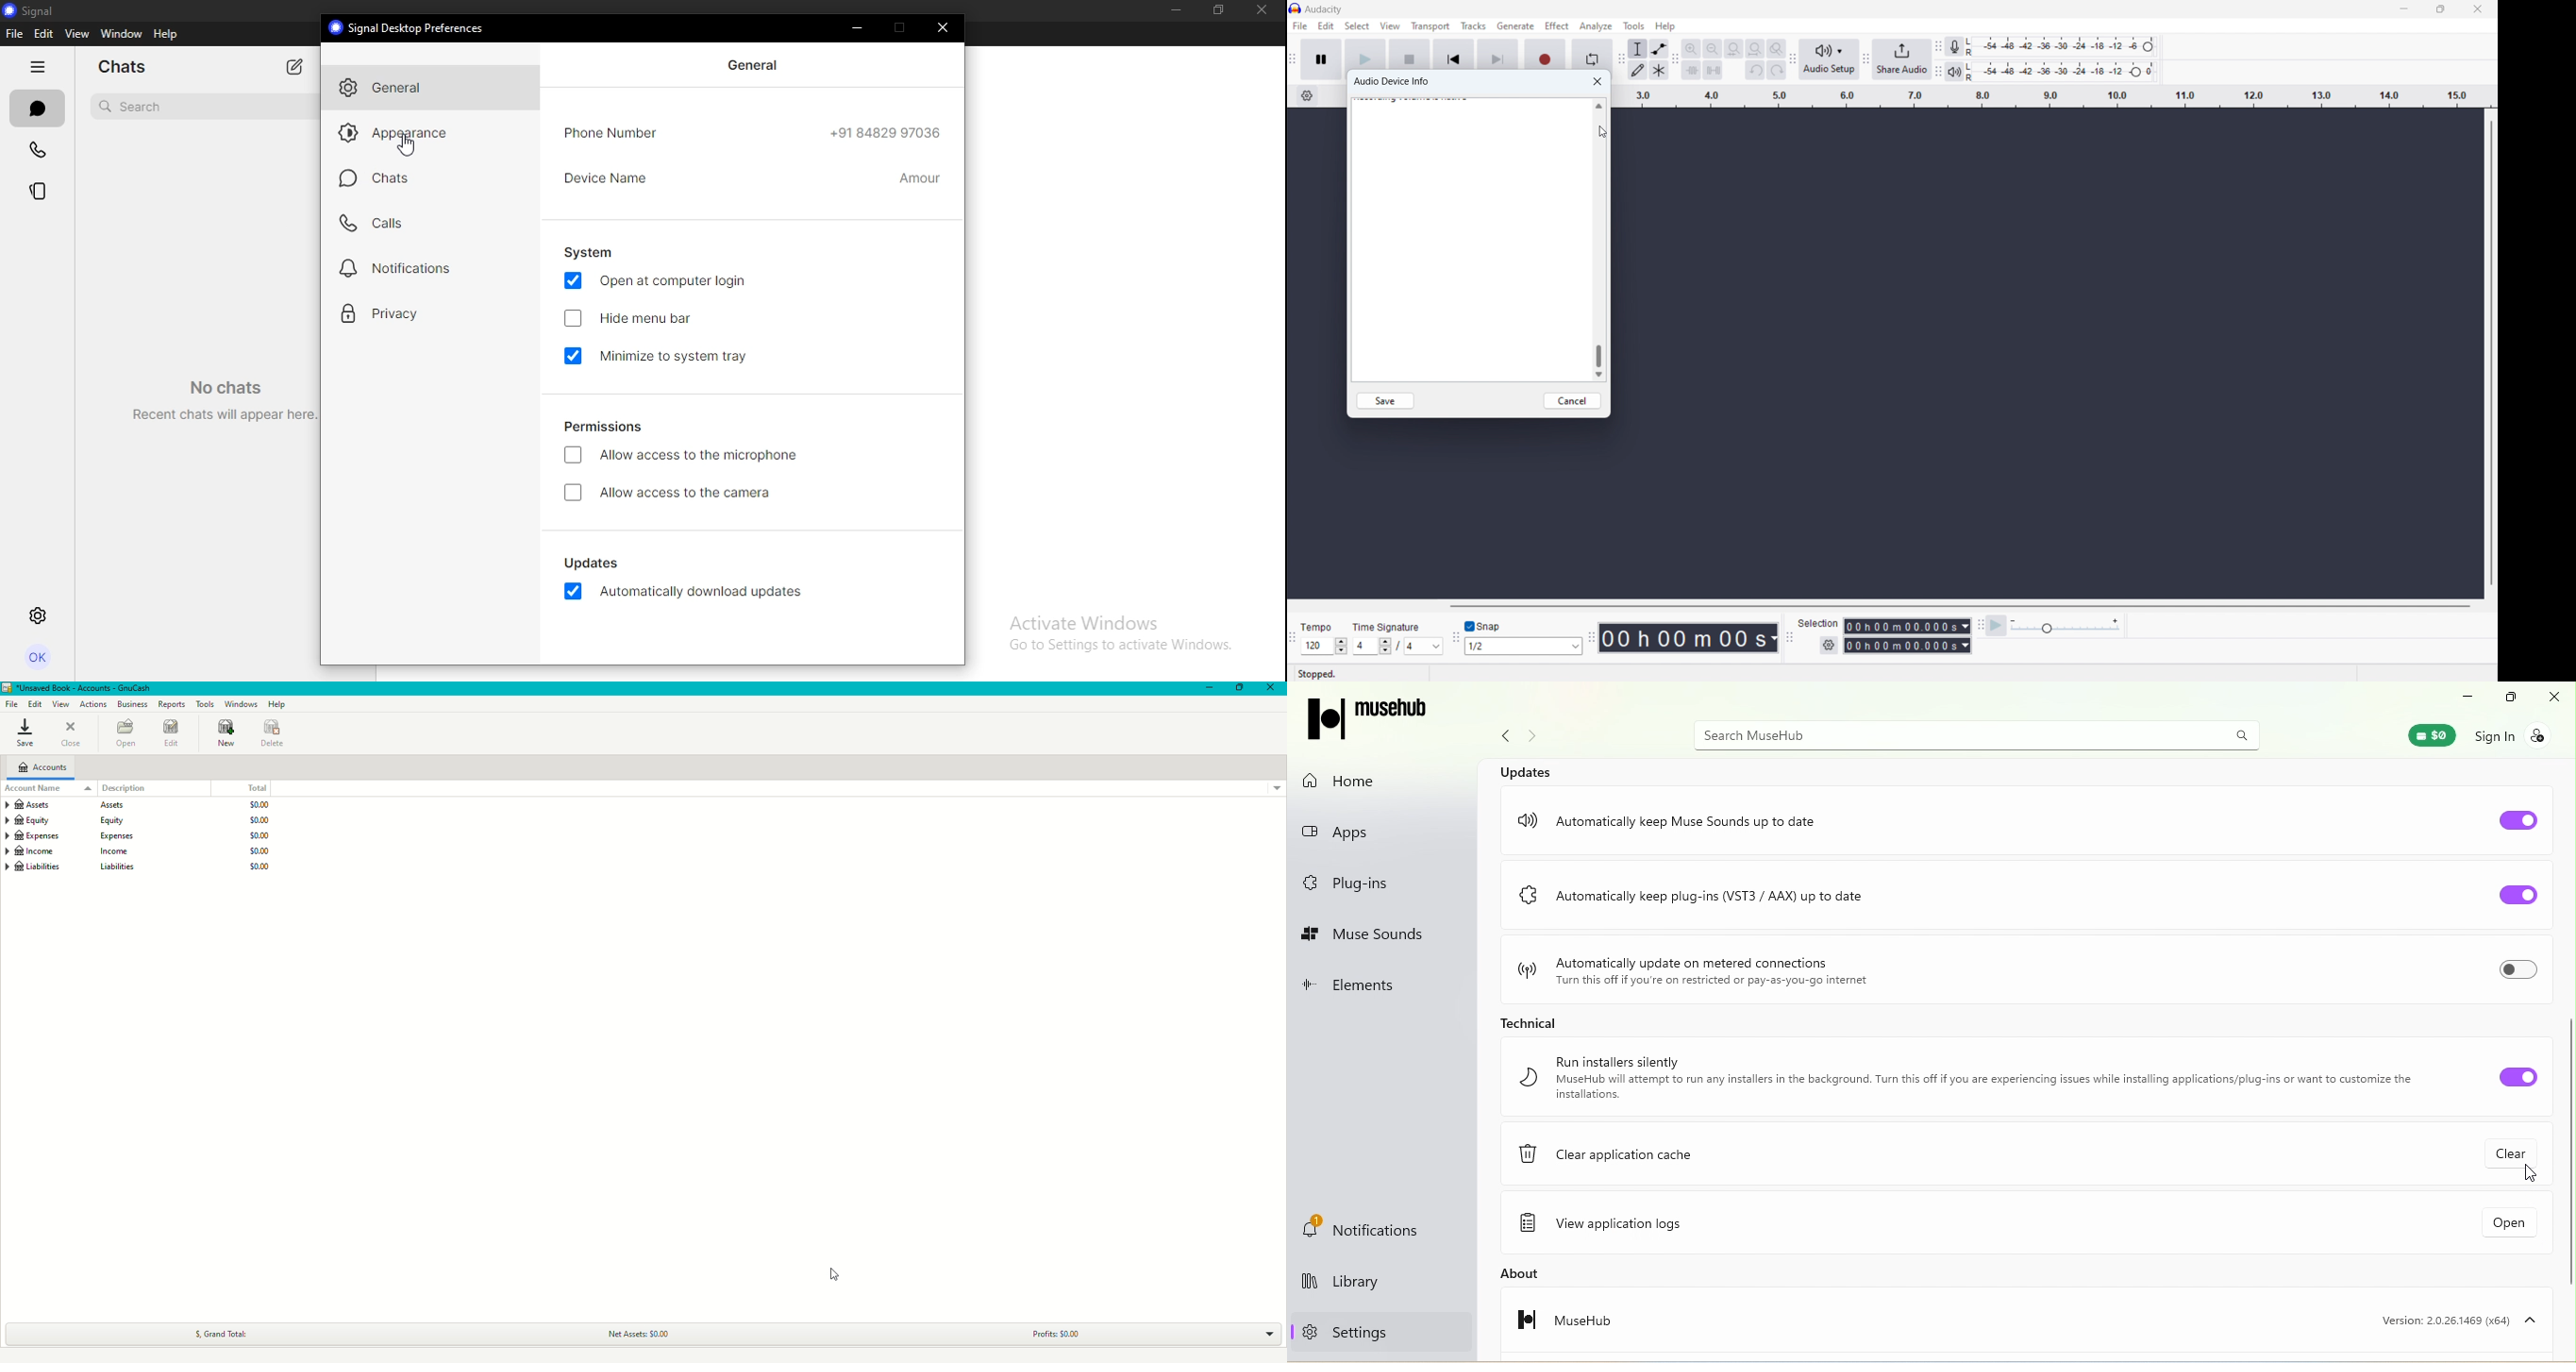  Describe the element at coordinates (587, 250) in the screenshot. I see `system` at that location.